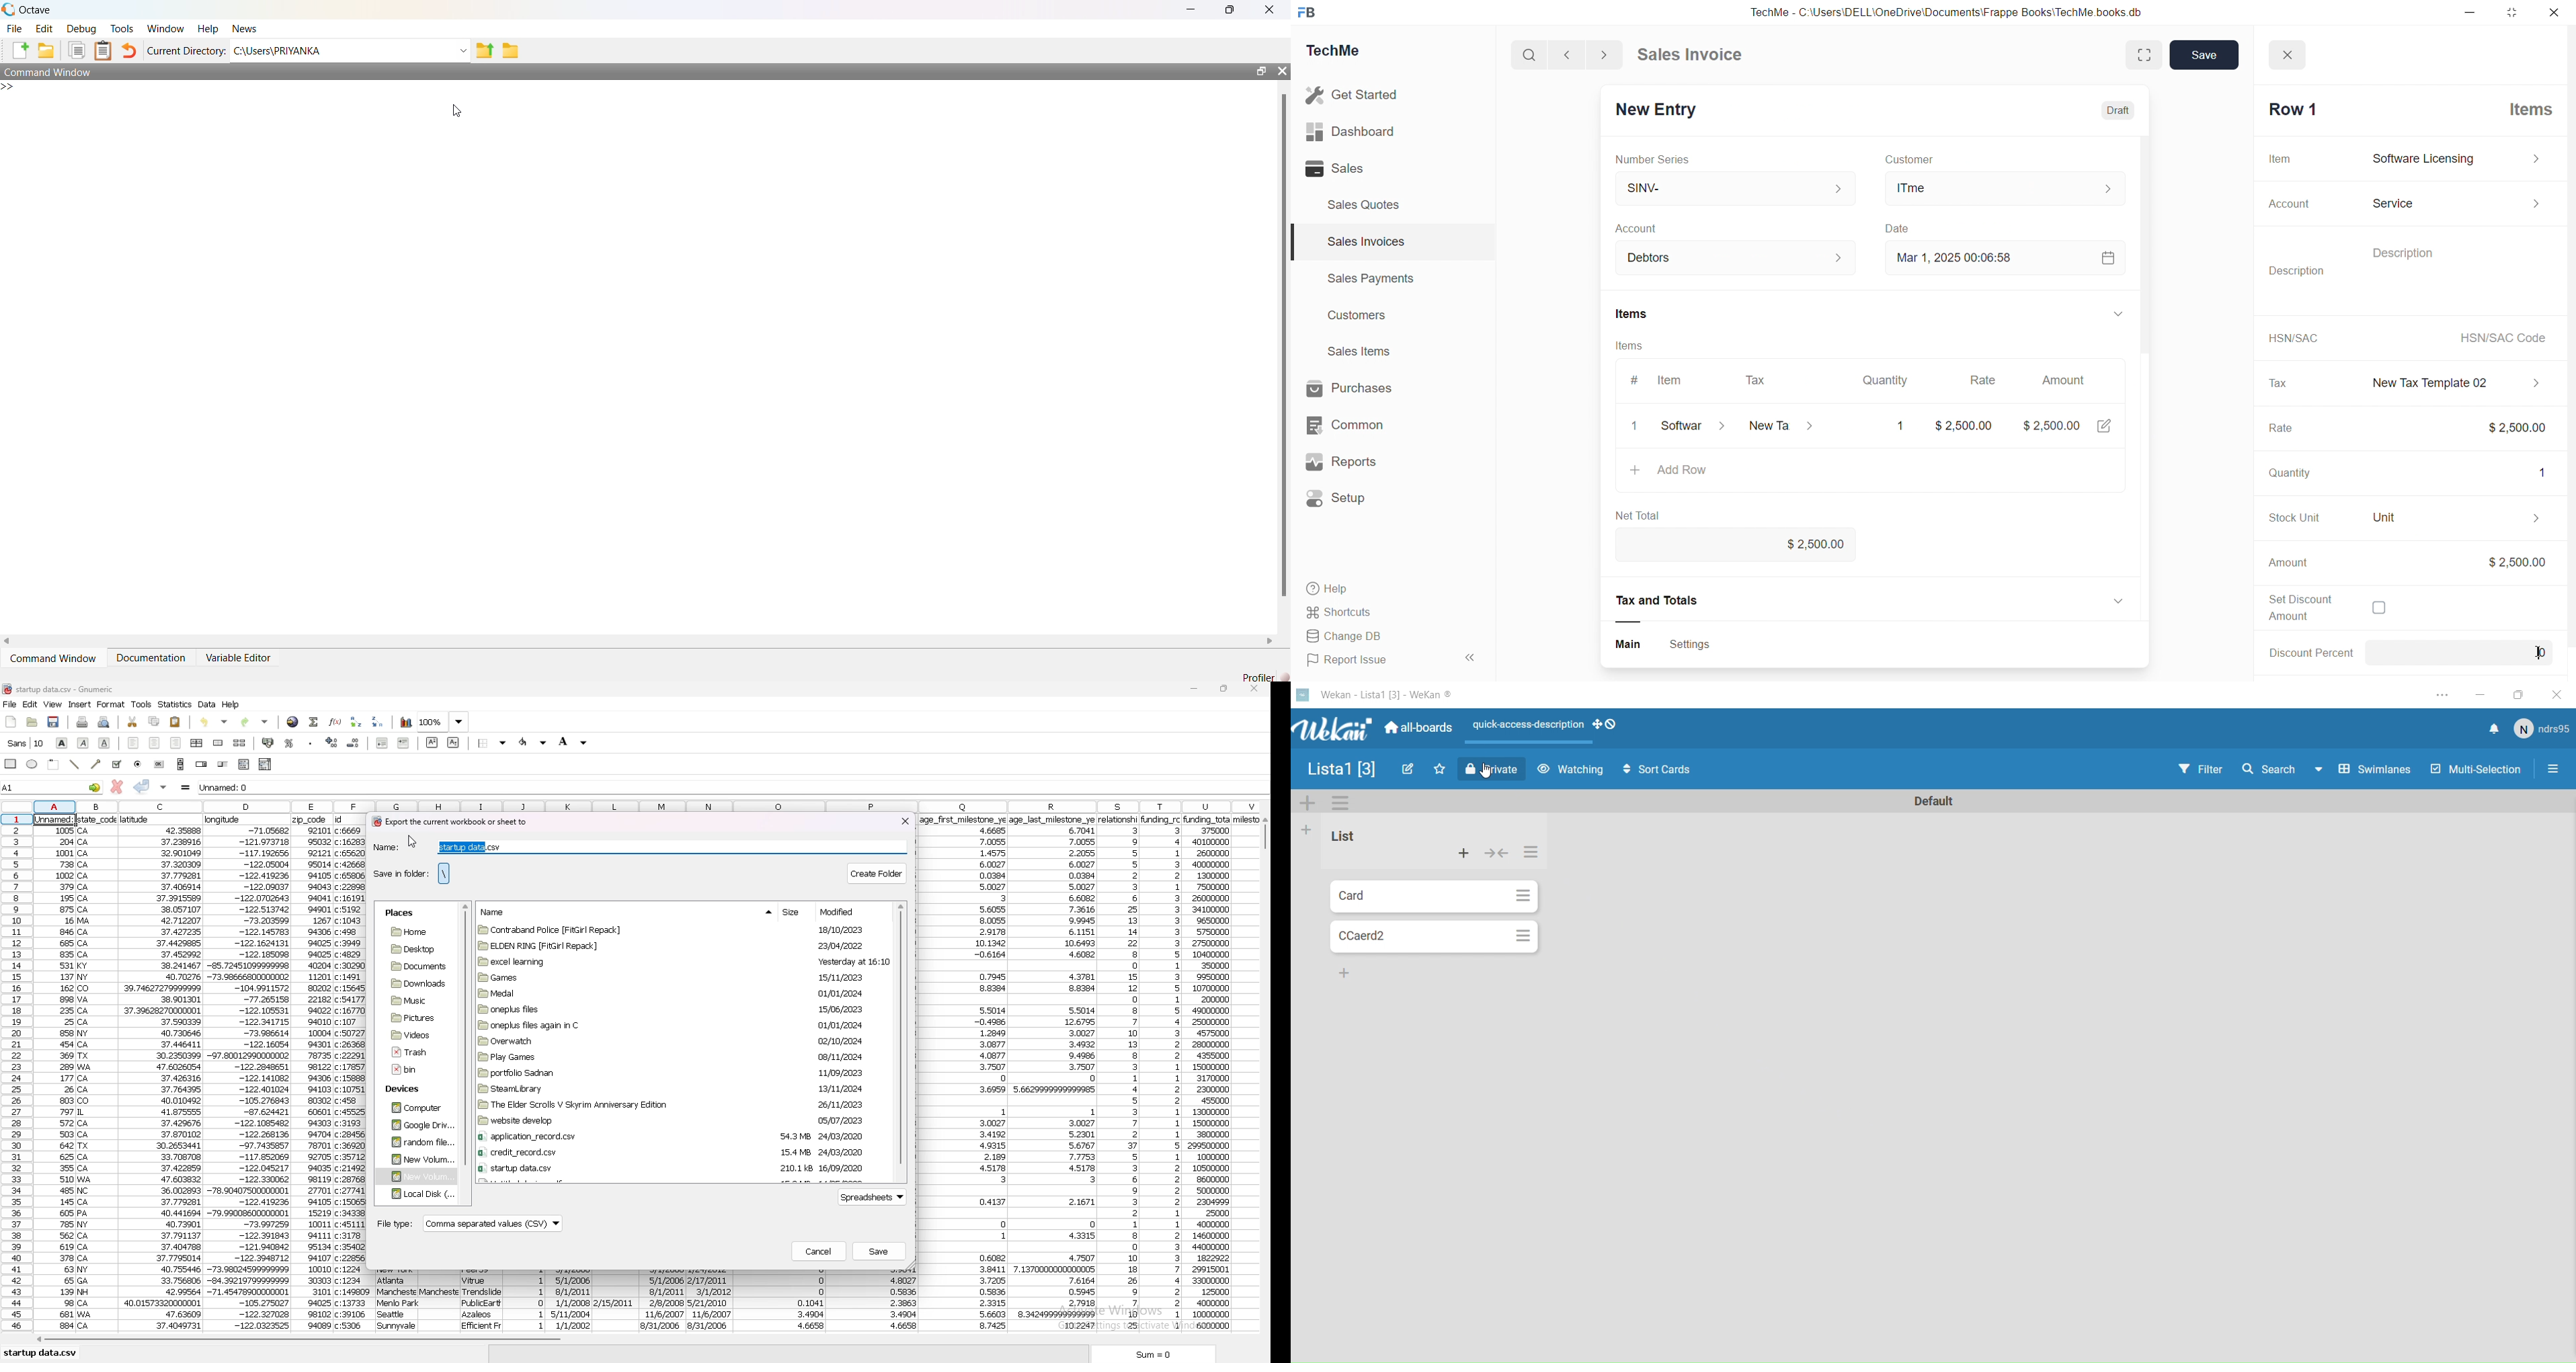 The width and height of the screenshot is (2576, 1372). Describe the element at coordinates (154, 722) in the screenshot. I see `copy` at that location.